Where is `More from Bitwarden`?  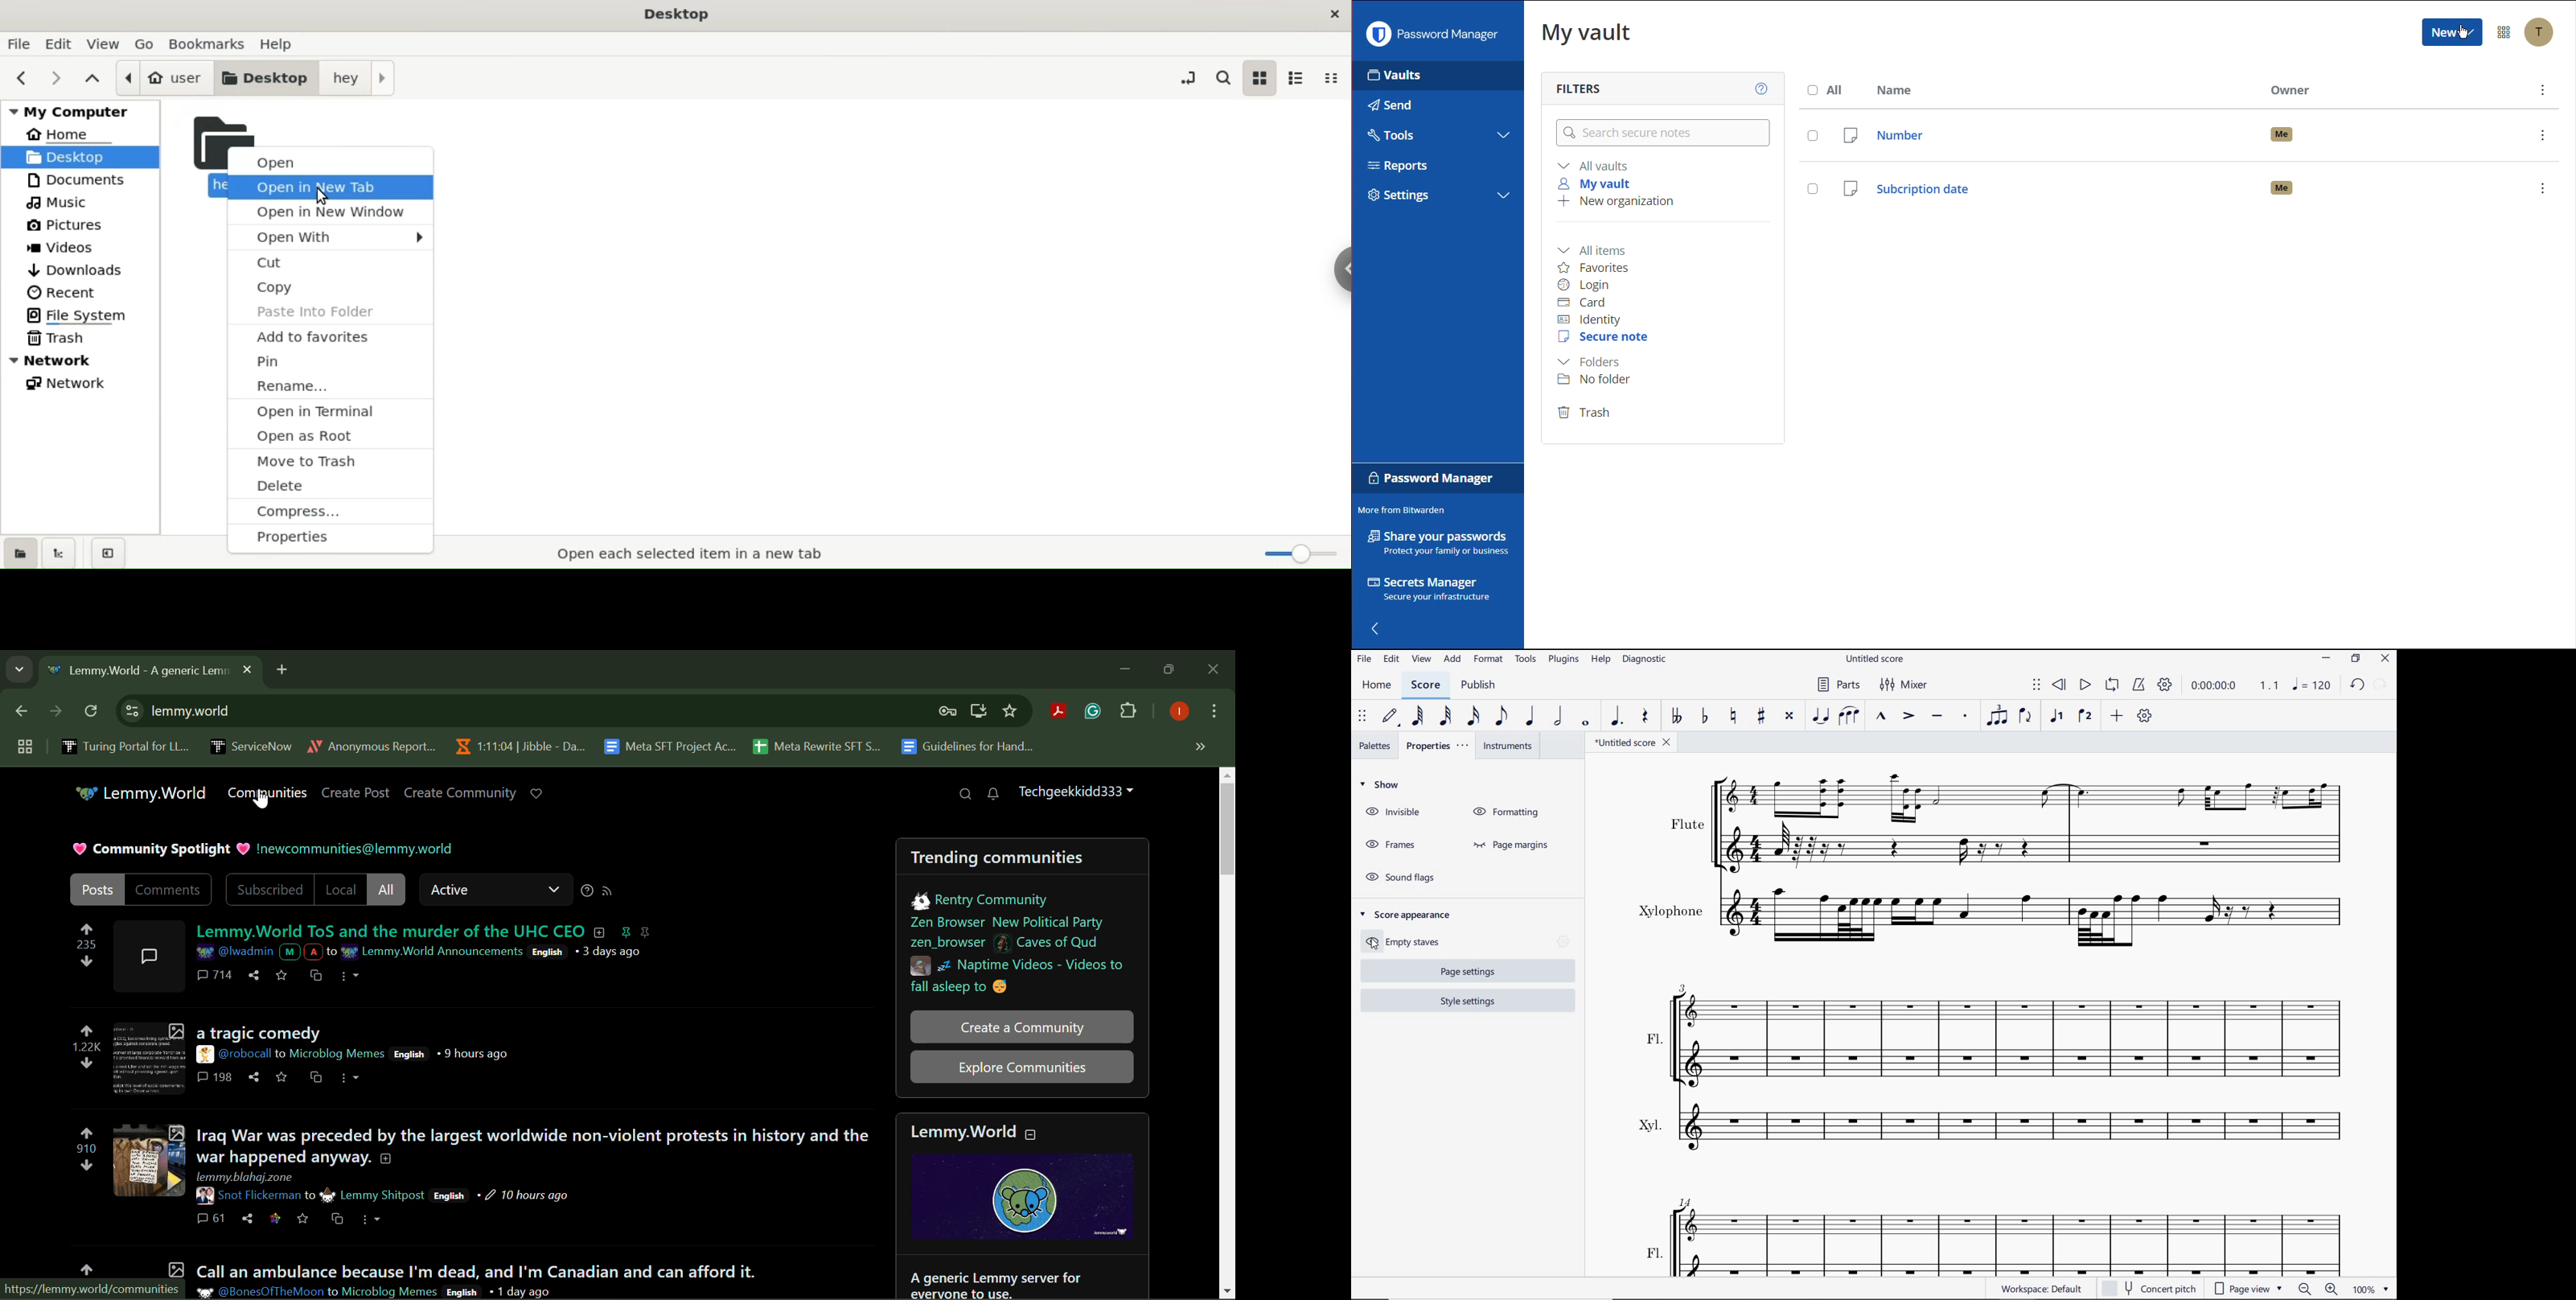
More from Bitwarden is located at coordinates (1407, 509).